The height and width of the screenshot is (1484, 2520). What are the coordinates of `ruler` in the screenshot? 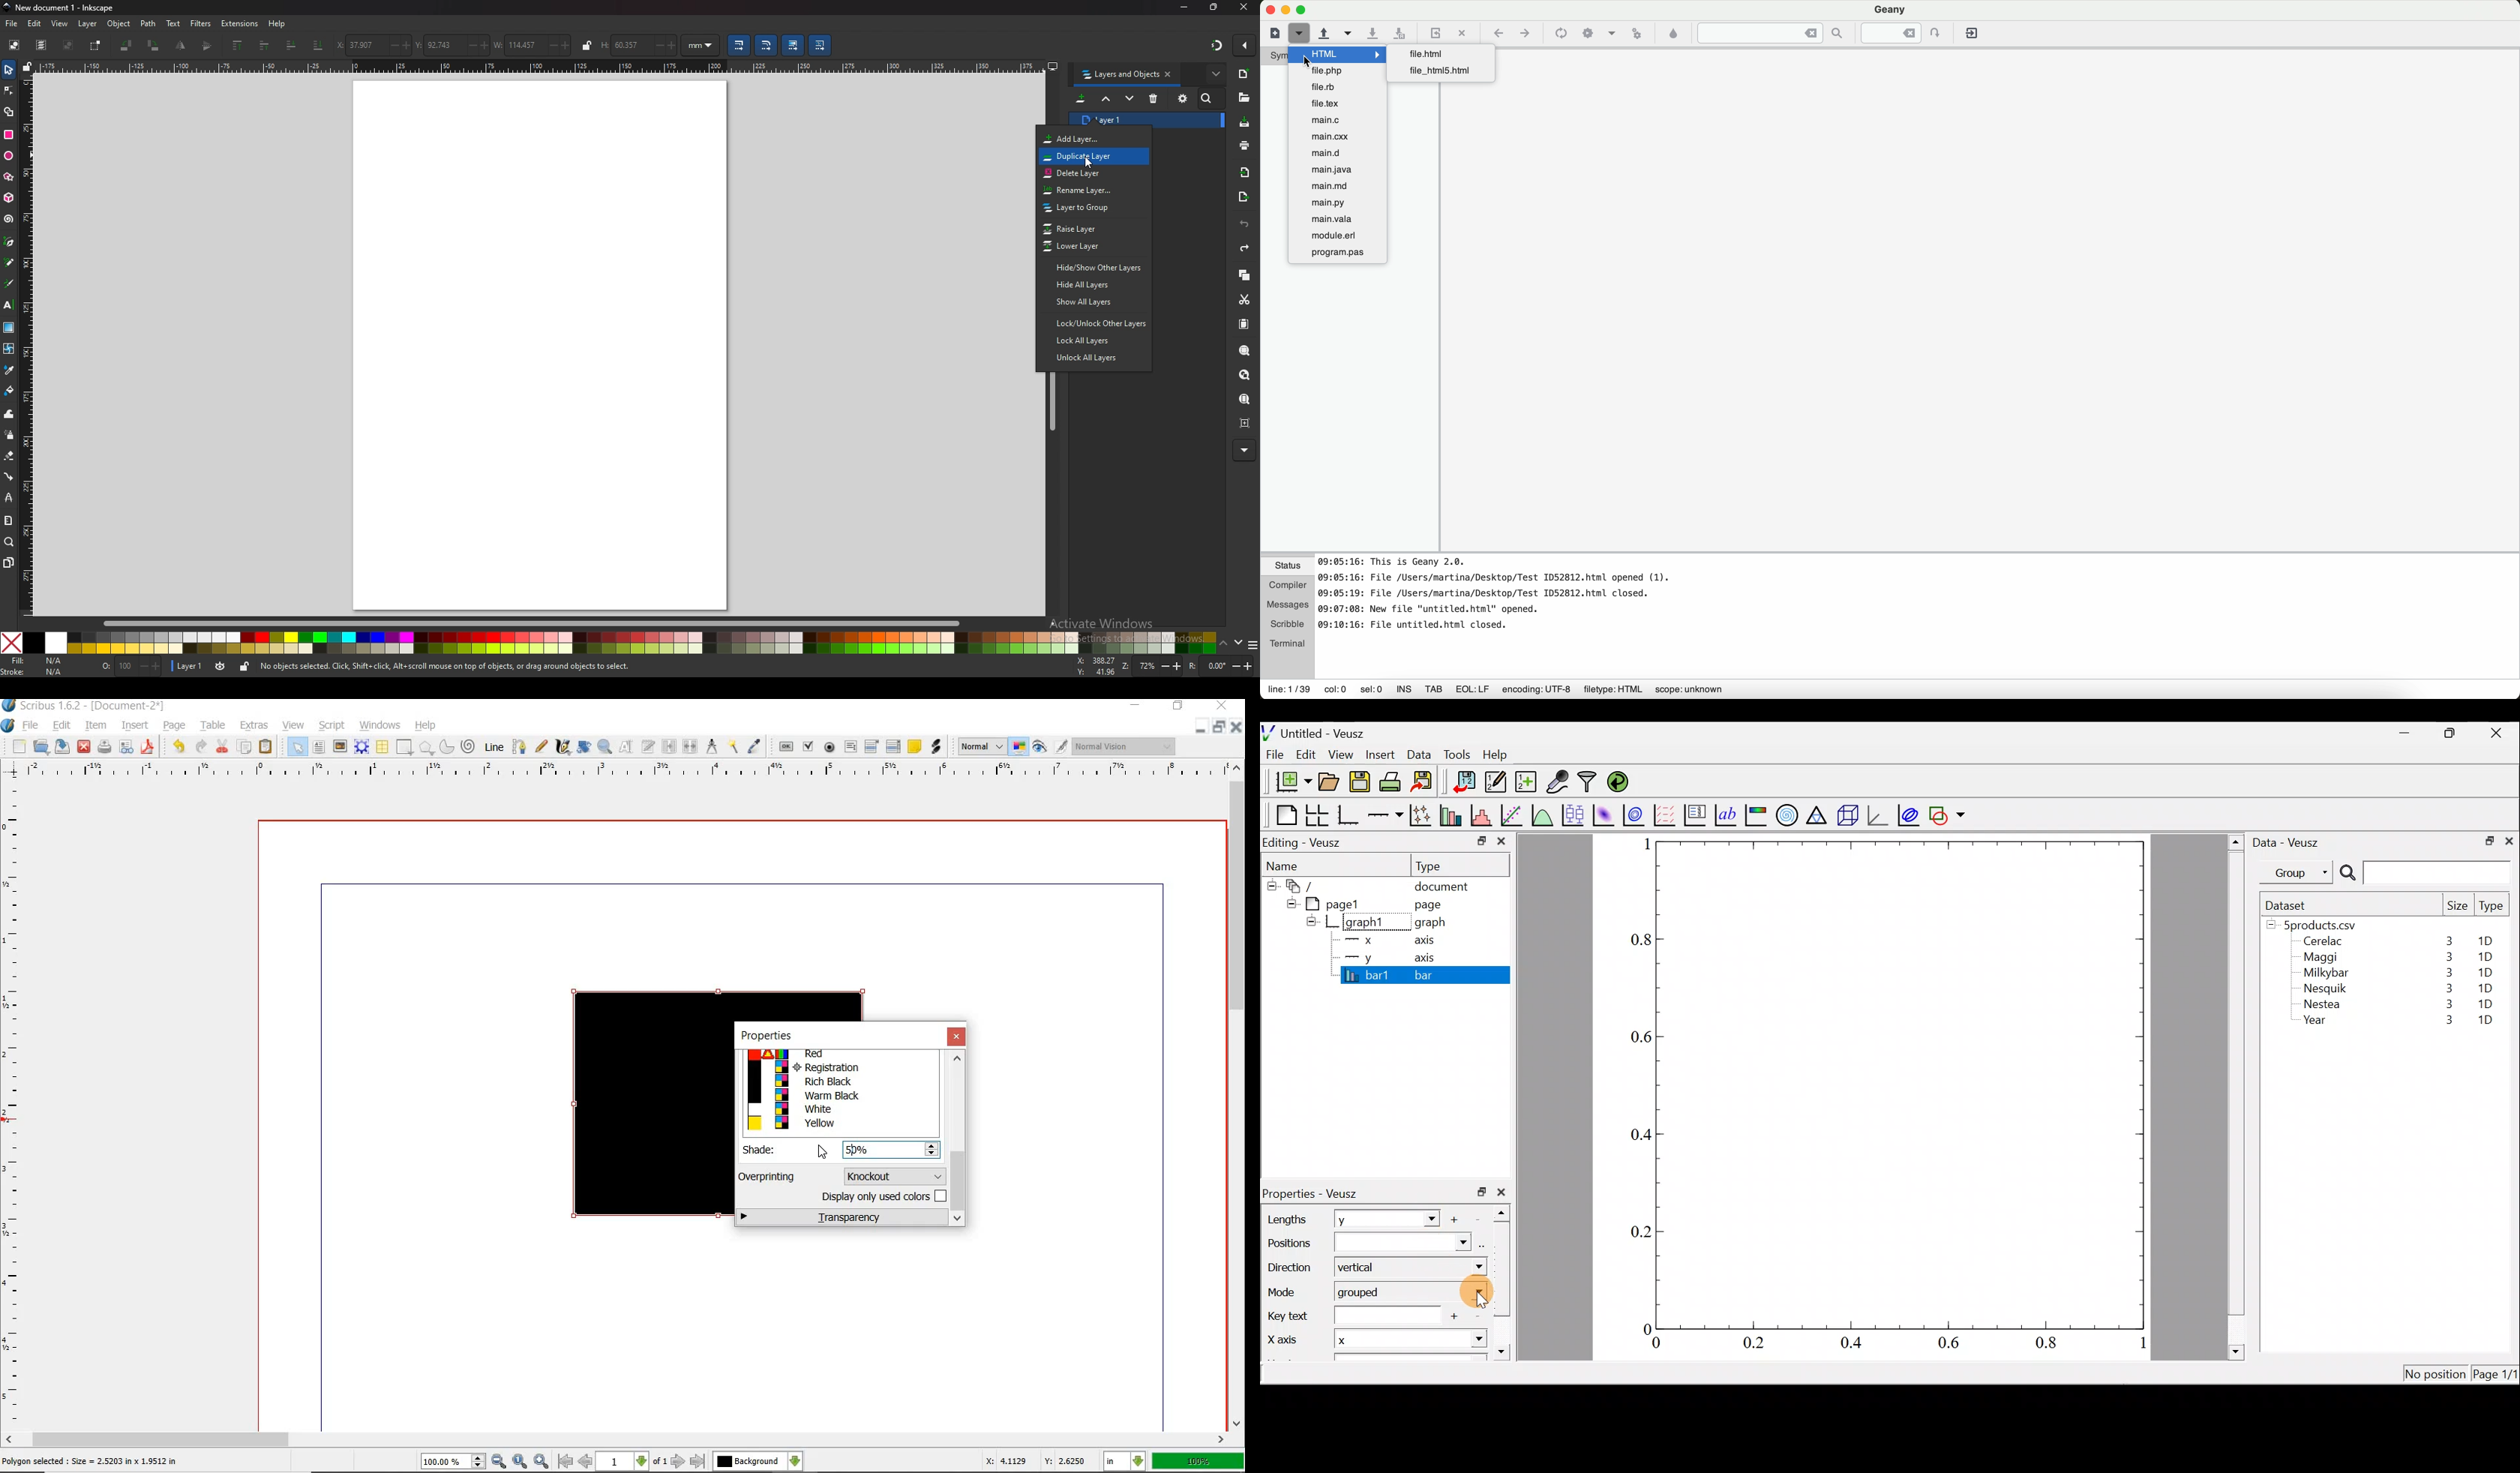 It's located at (16, 1105).